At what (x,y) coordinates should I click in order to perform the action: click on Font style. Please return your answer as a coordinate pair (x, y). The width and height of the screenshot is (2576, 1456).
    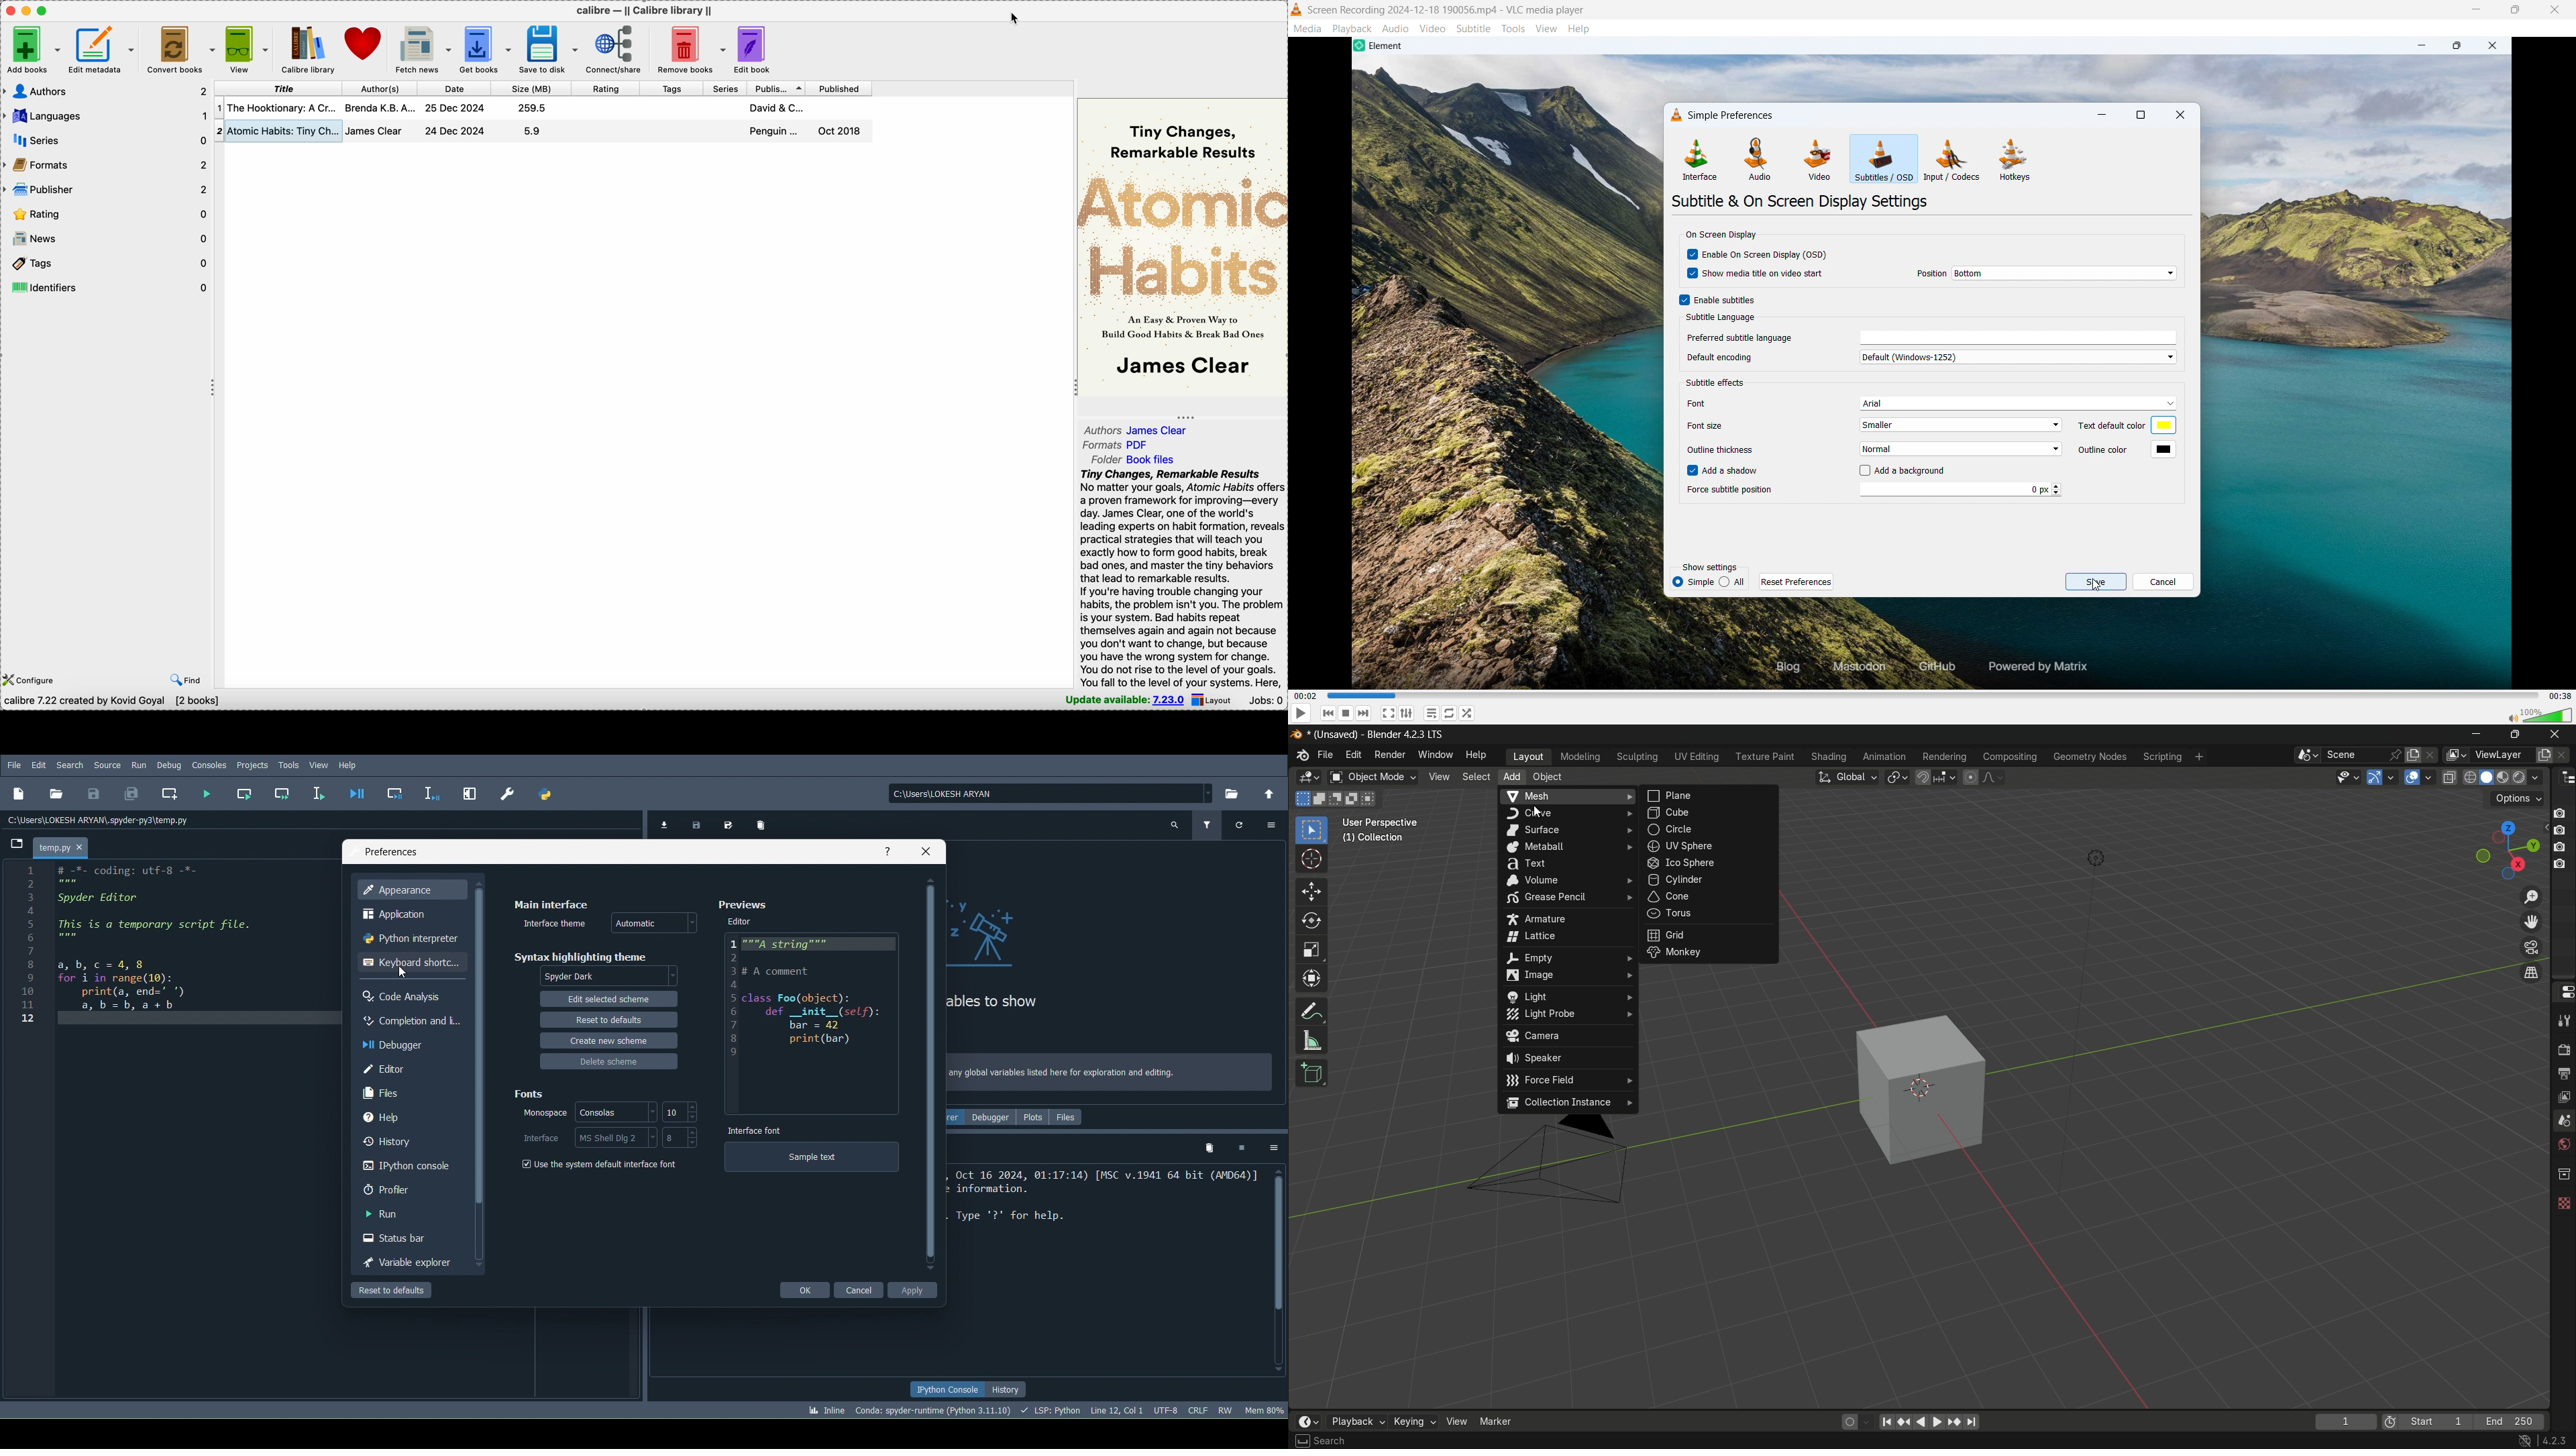
    Looking at the image, I should click on (616, 1112).